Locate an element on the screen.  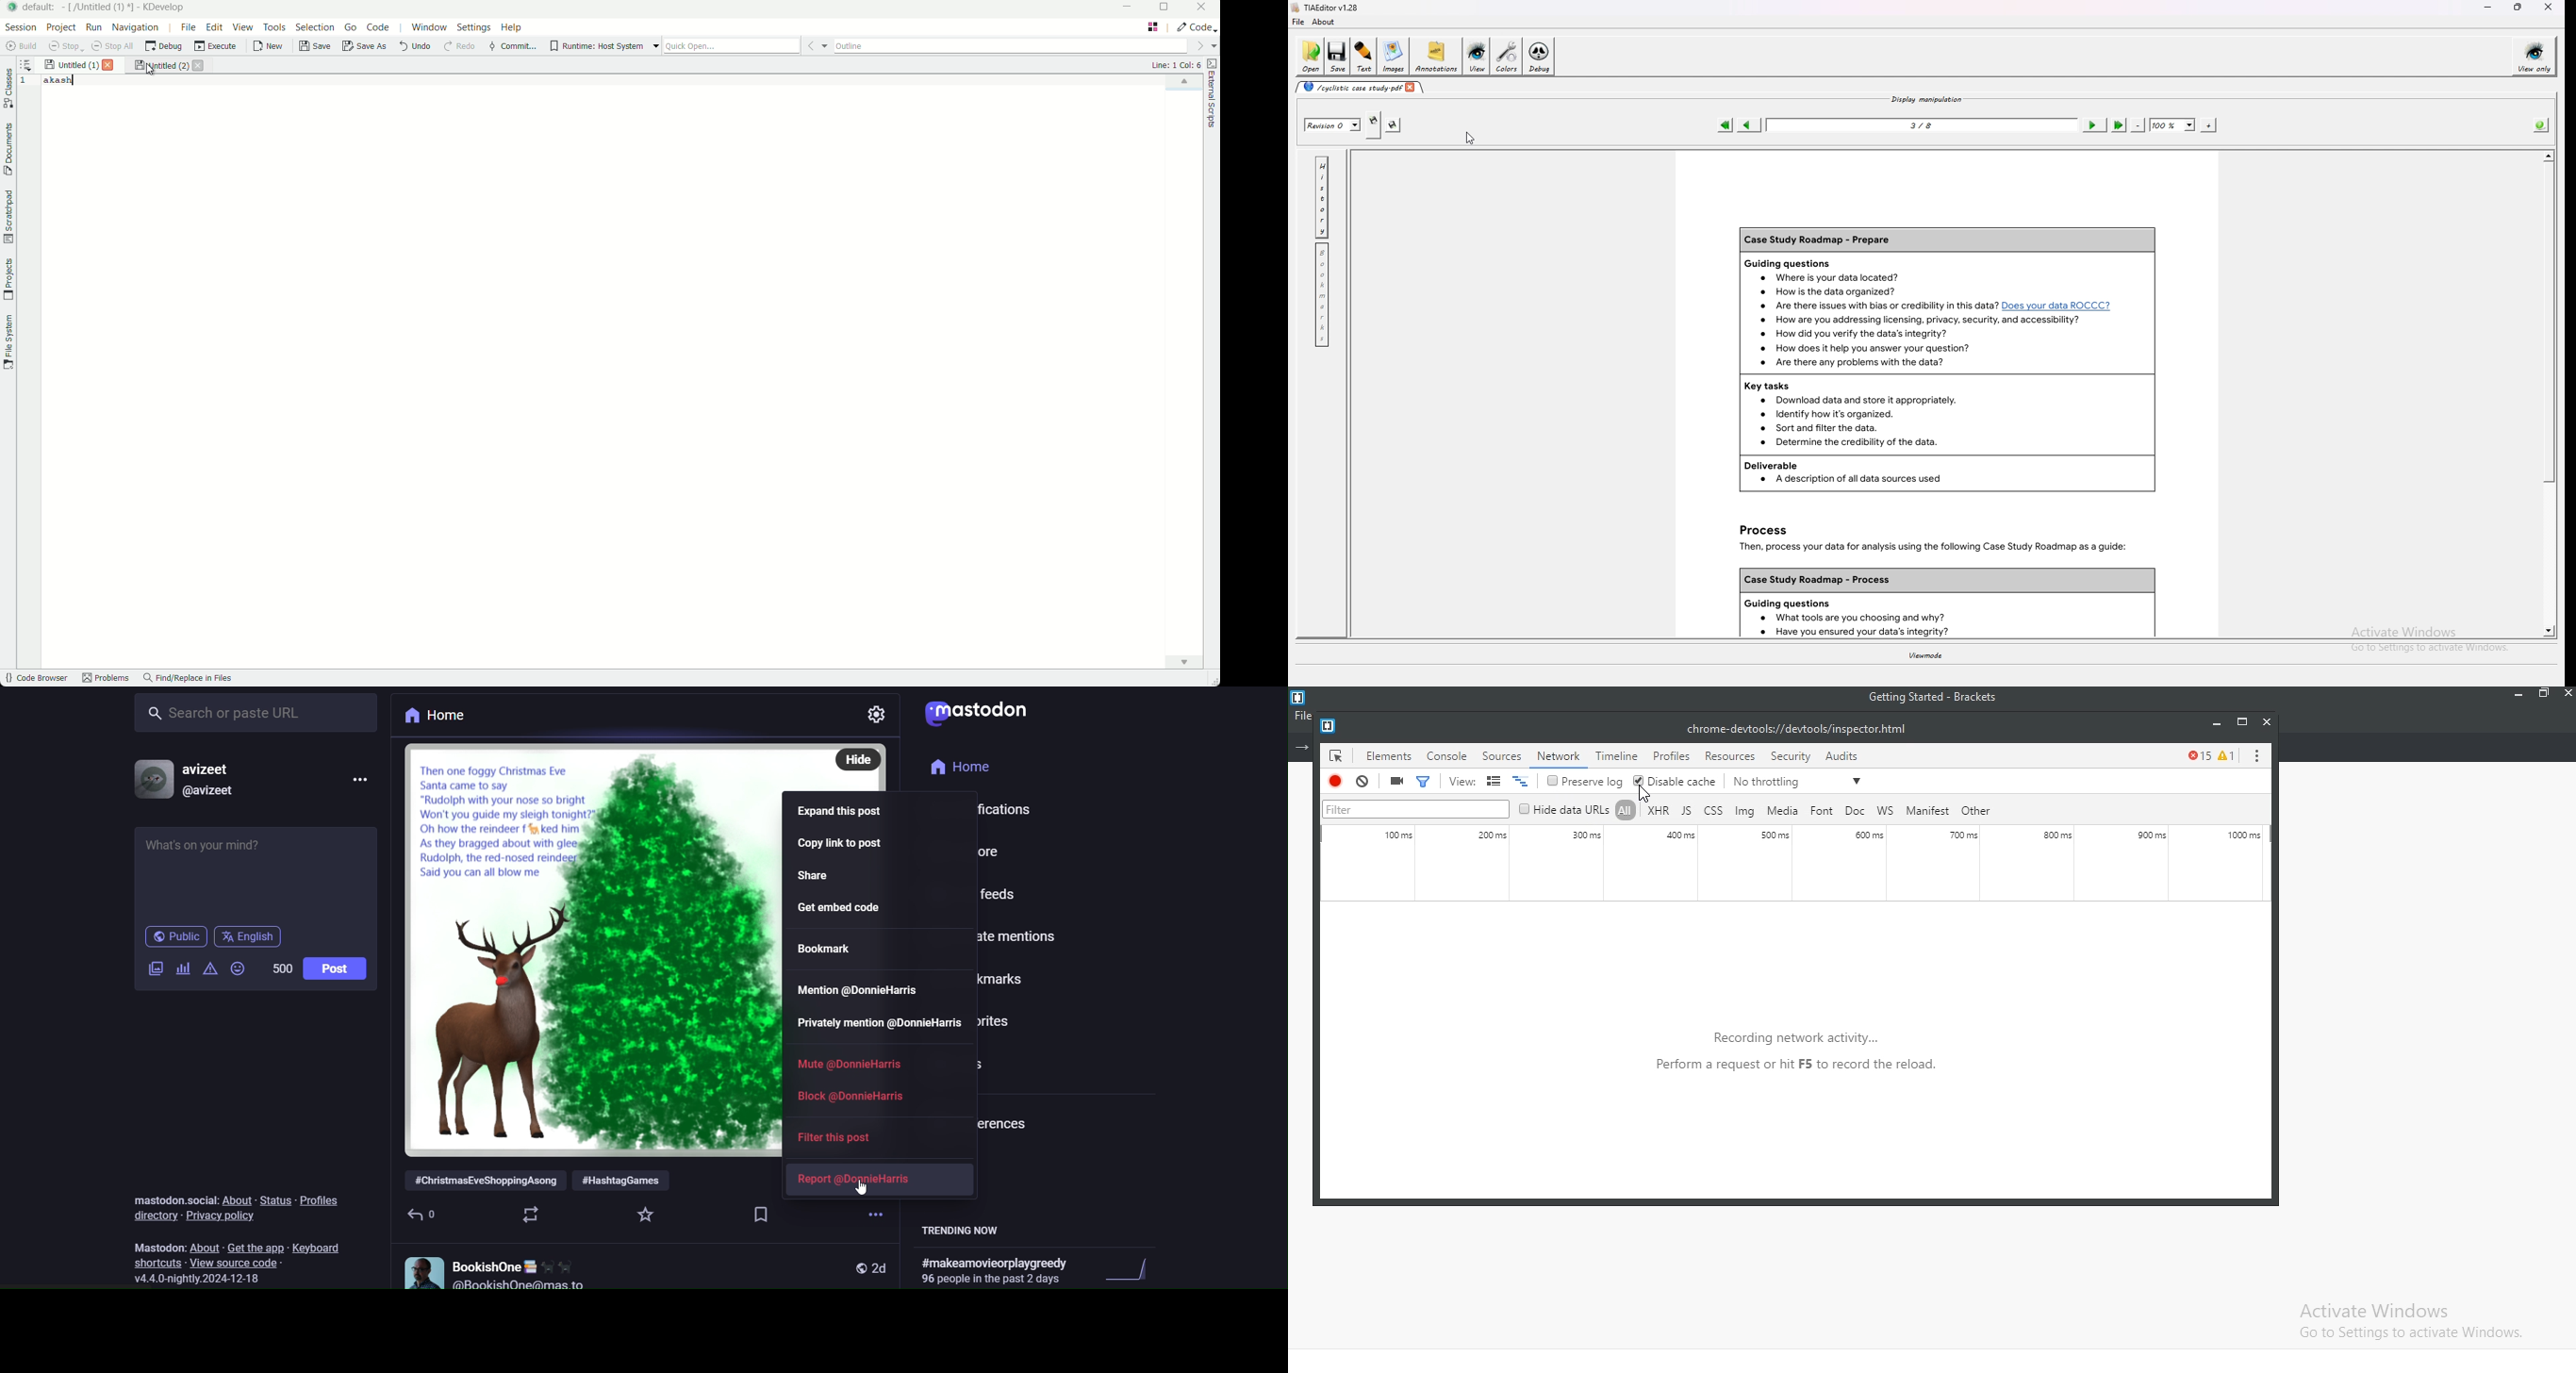
home is located at coordinates (959, 767).